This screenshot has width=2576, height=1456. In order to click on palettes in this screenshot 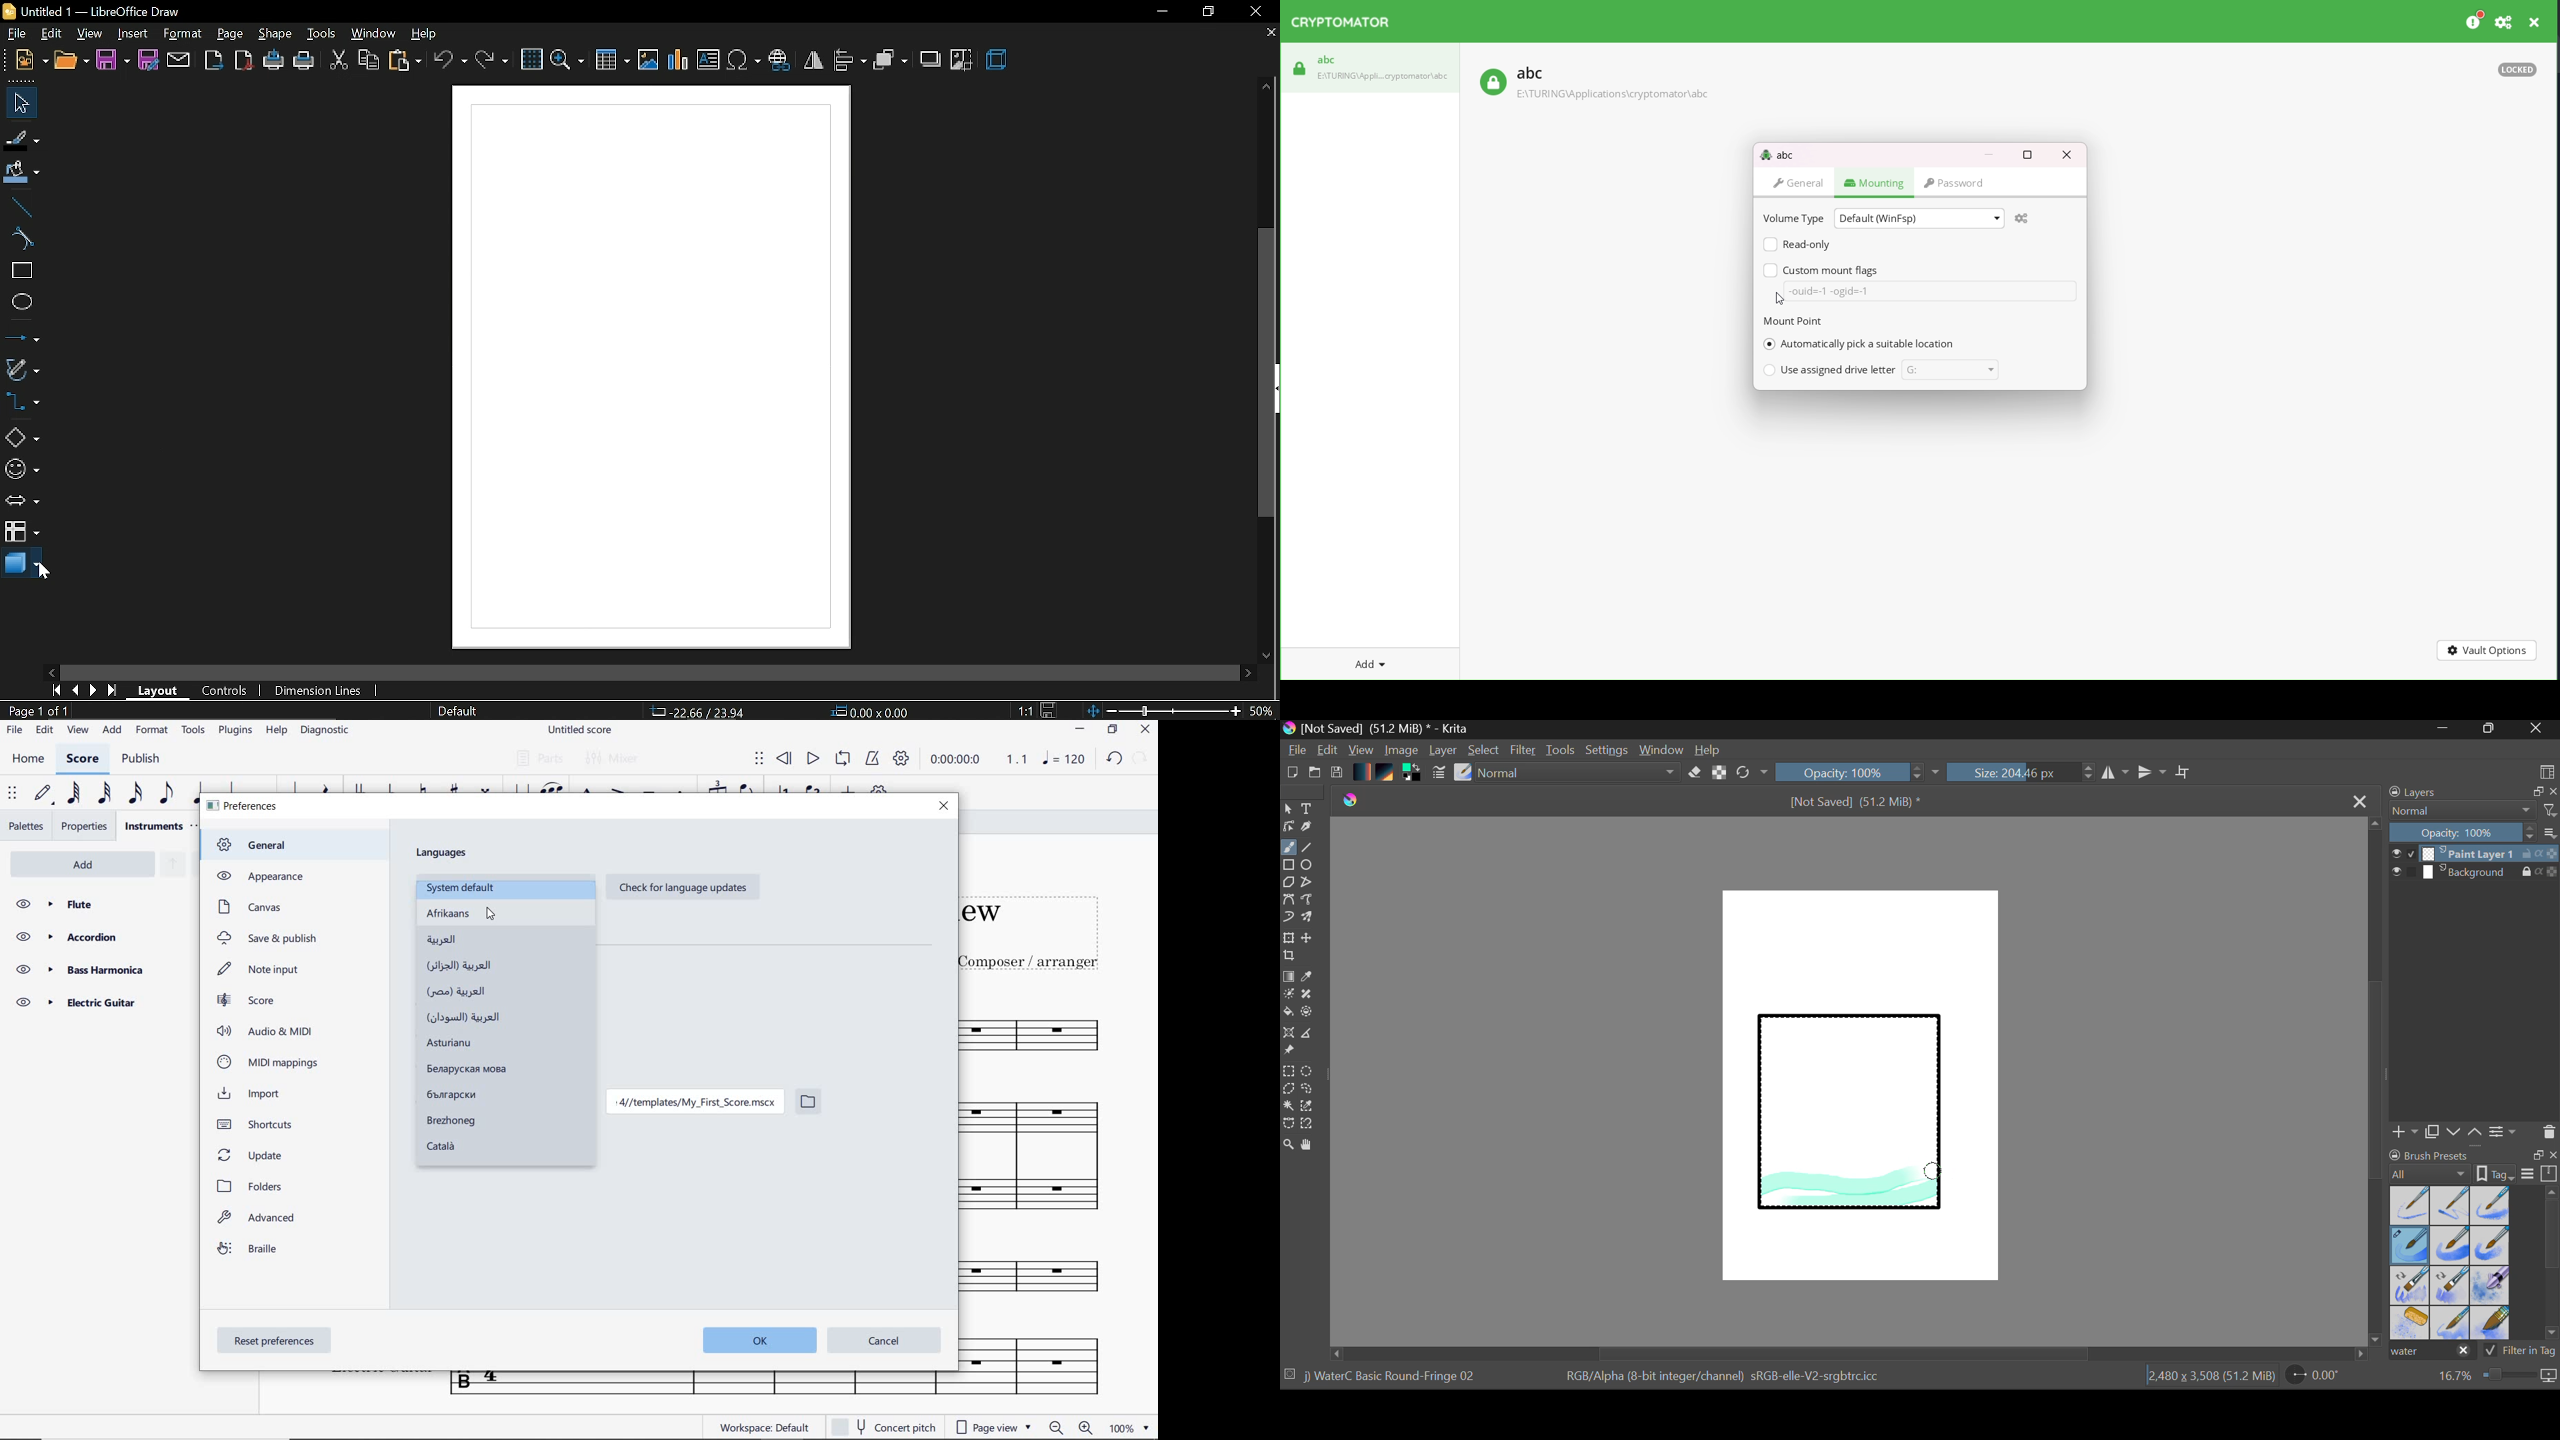, I will do `click(28, 825)`.